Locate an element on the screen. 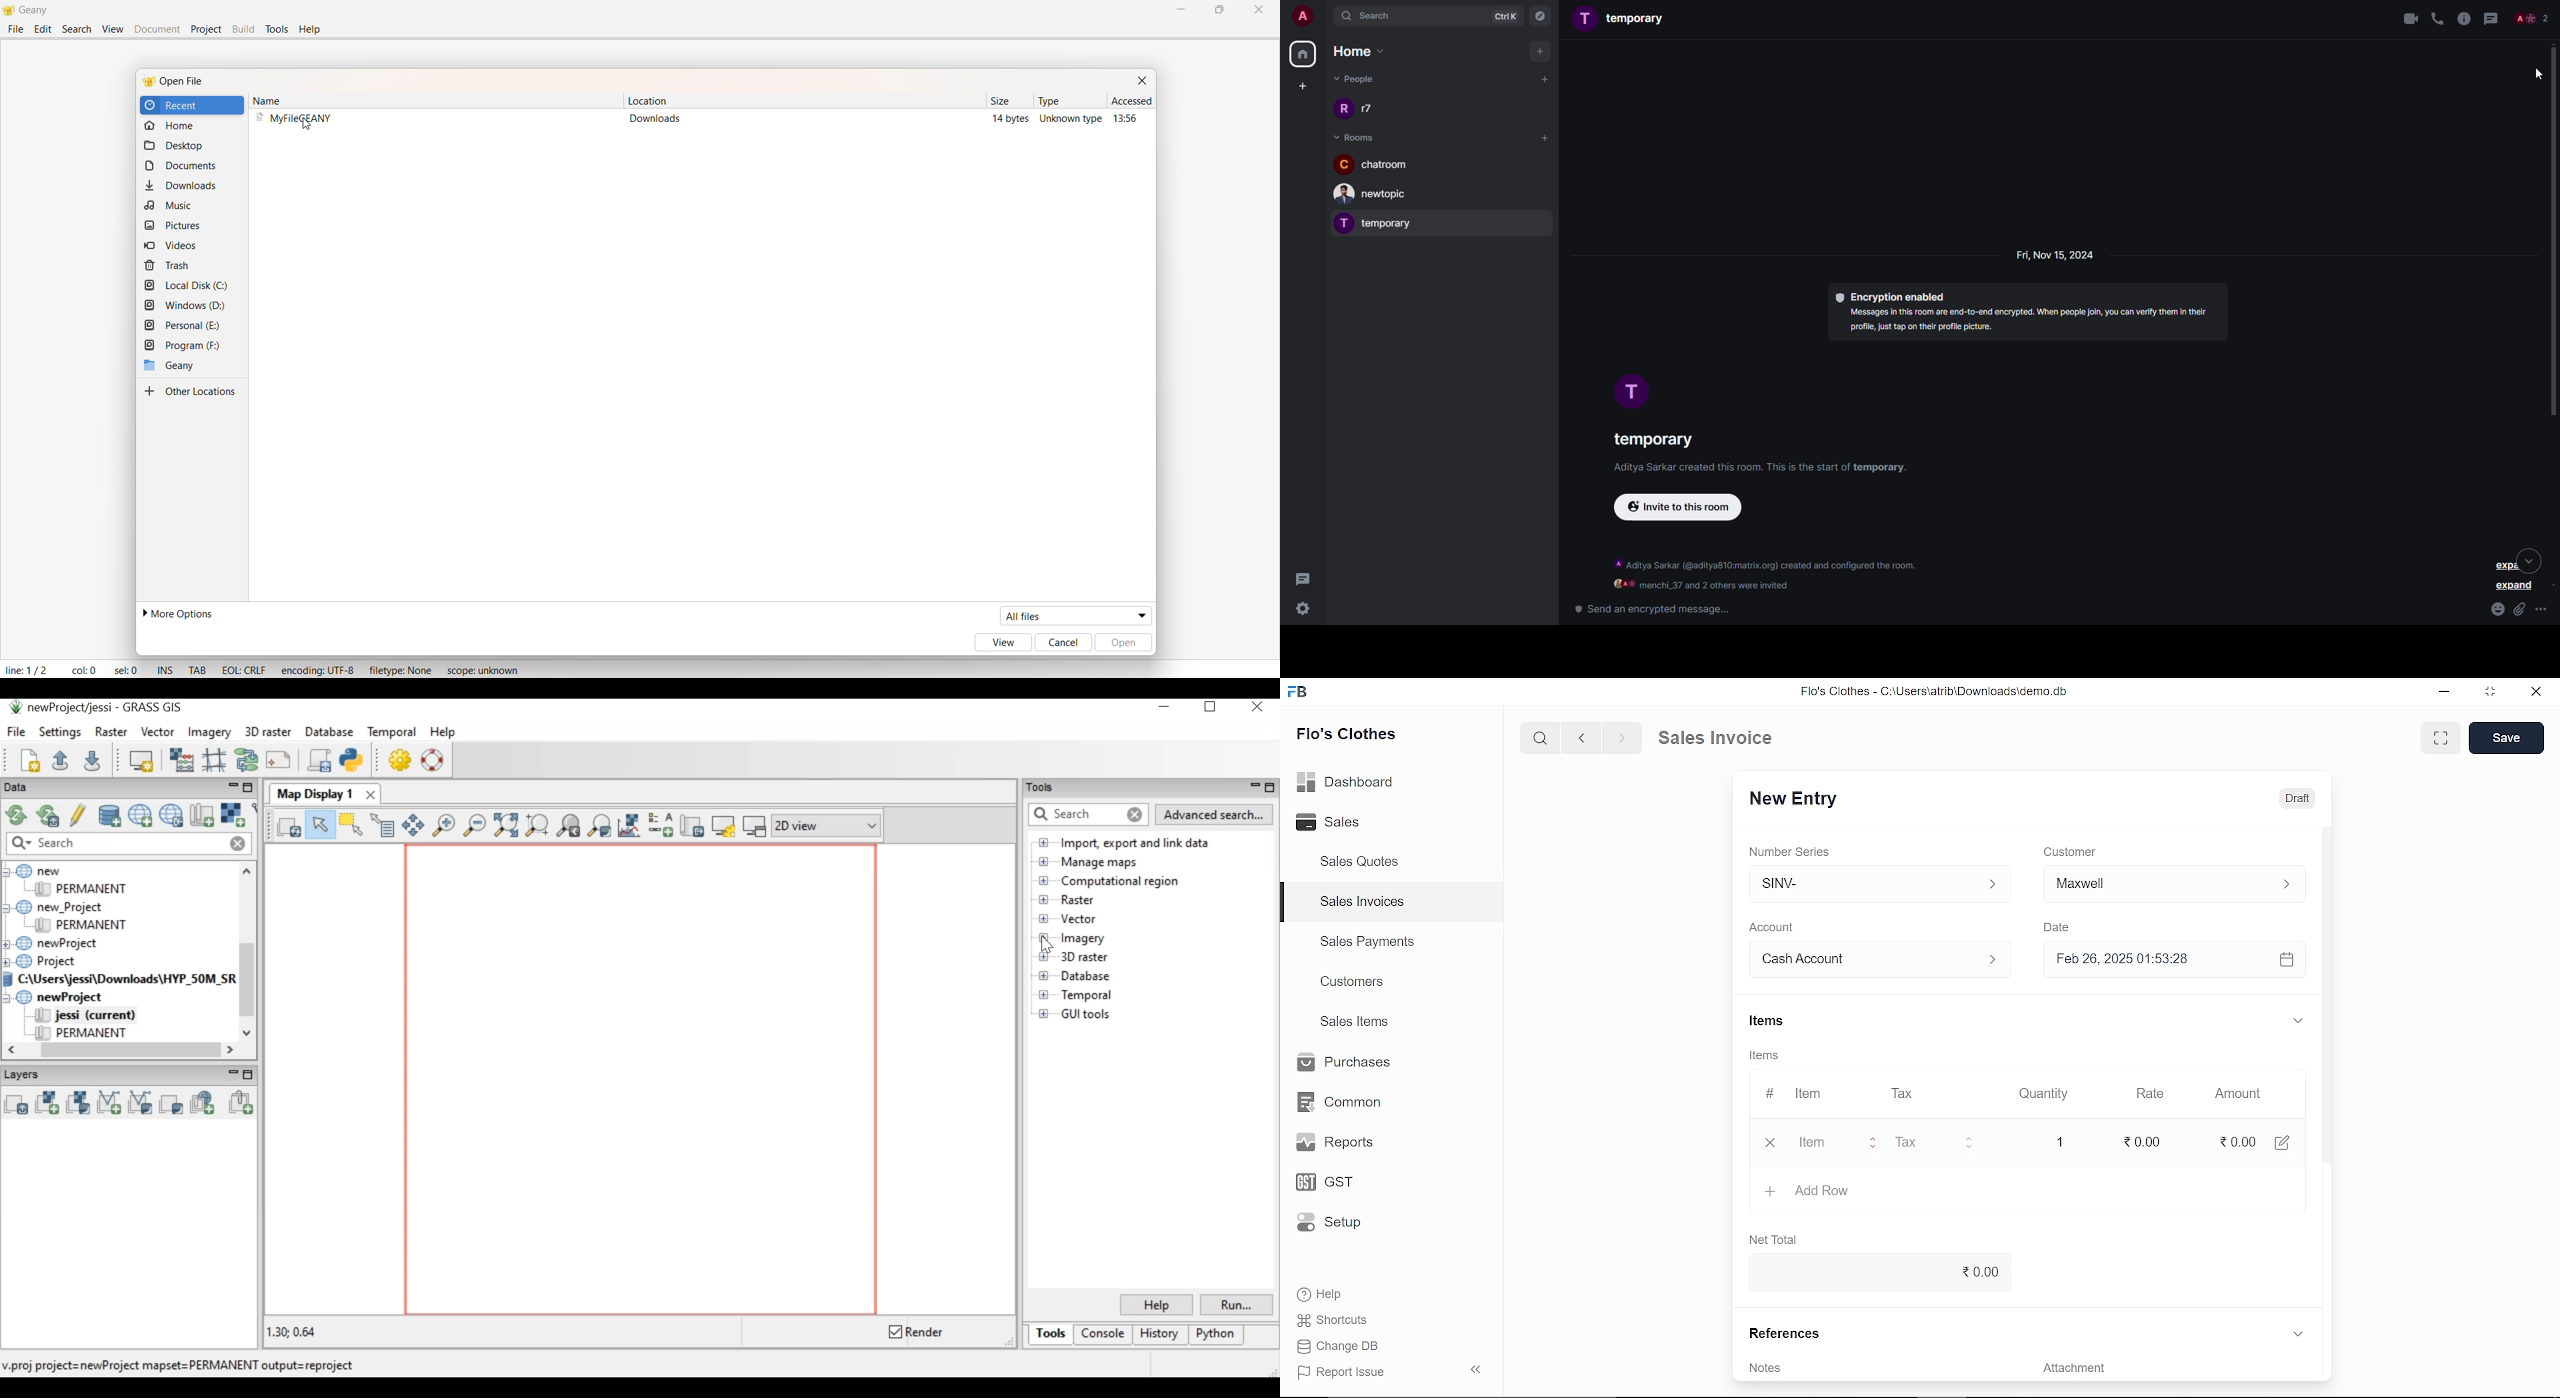 This screenshot has height=1400, width=2576. Customer is located at coordinates (2072, 851).